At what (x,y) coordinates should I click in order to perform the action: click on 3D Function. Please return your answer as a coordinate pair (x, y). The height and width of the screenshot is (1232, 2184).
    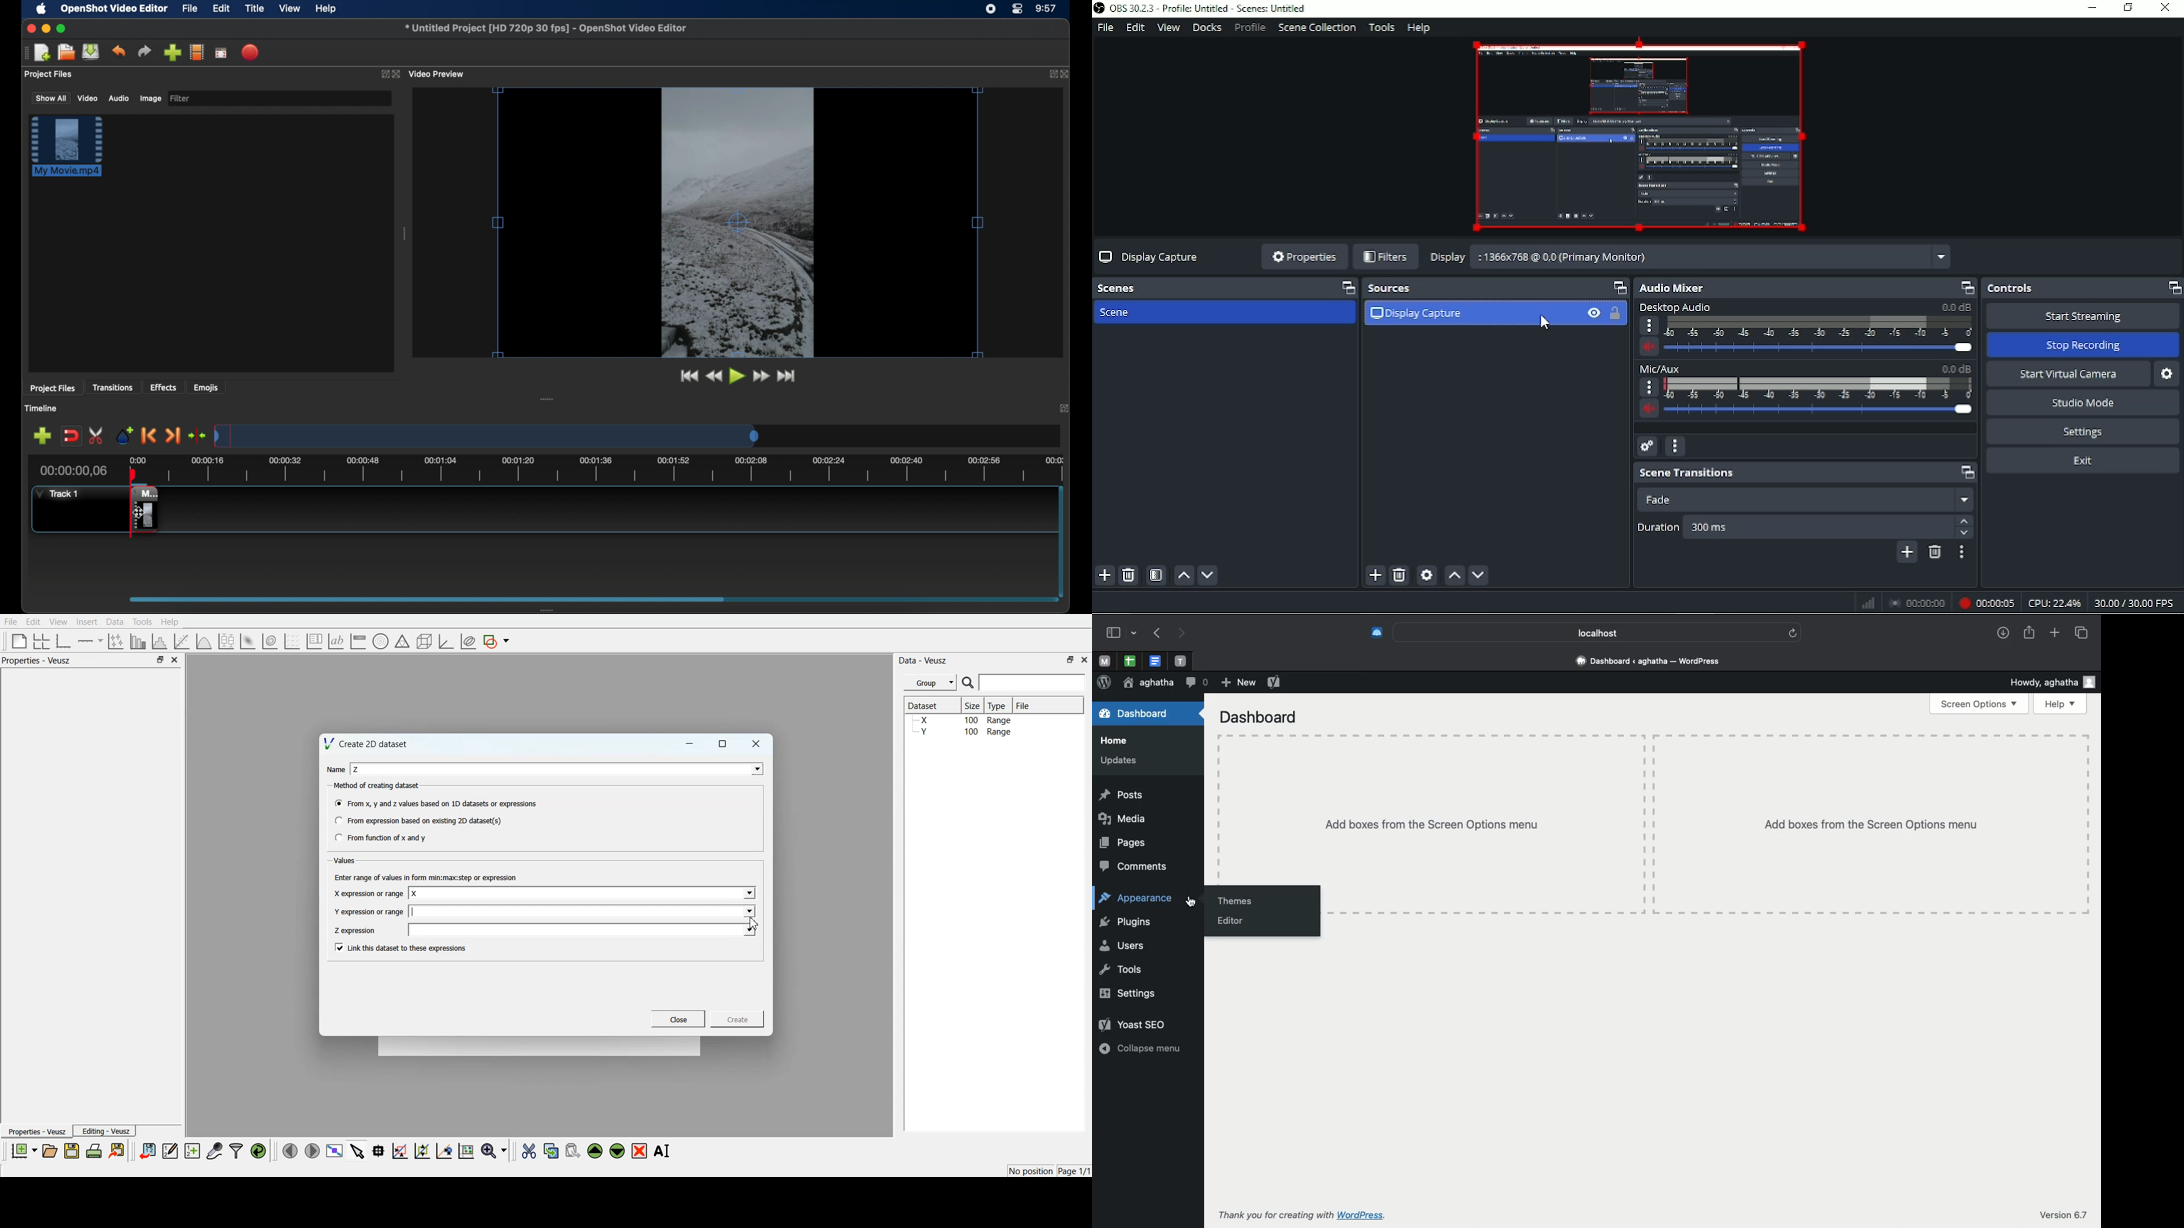
    Looking at the image, I should click on (204, 641).